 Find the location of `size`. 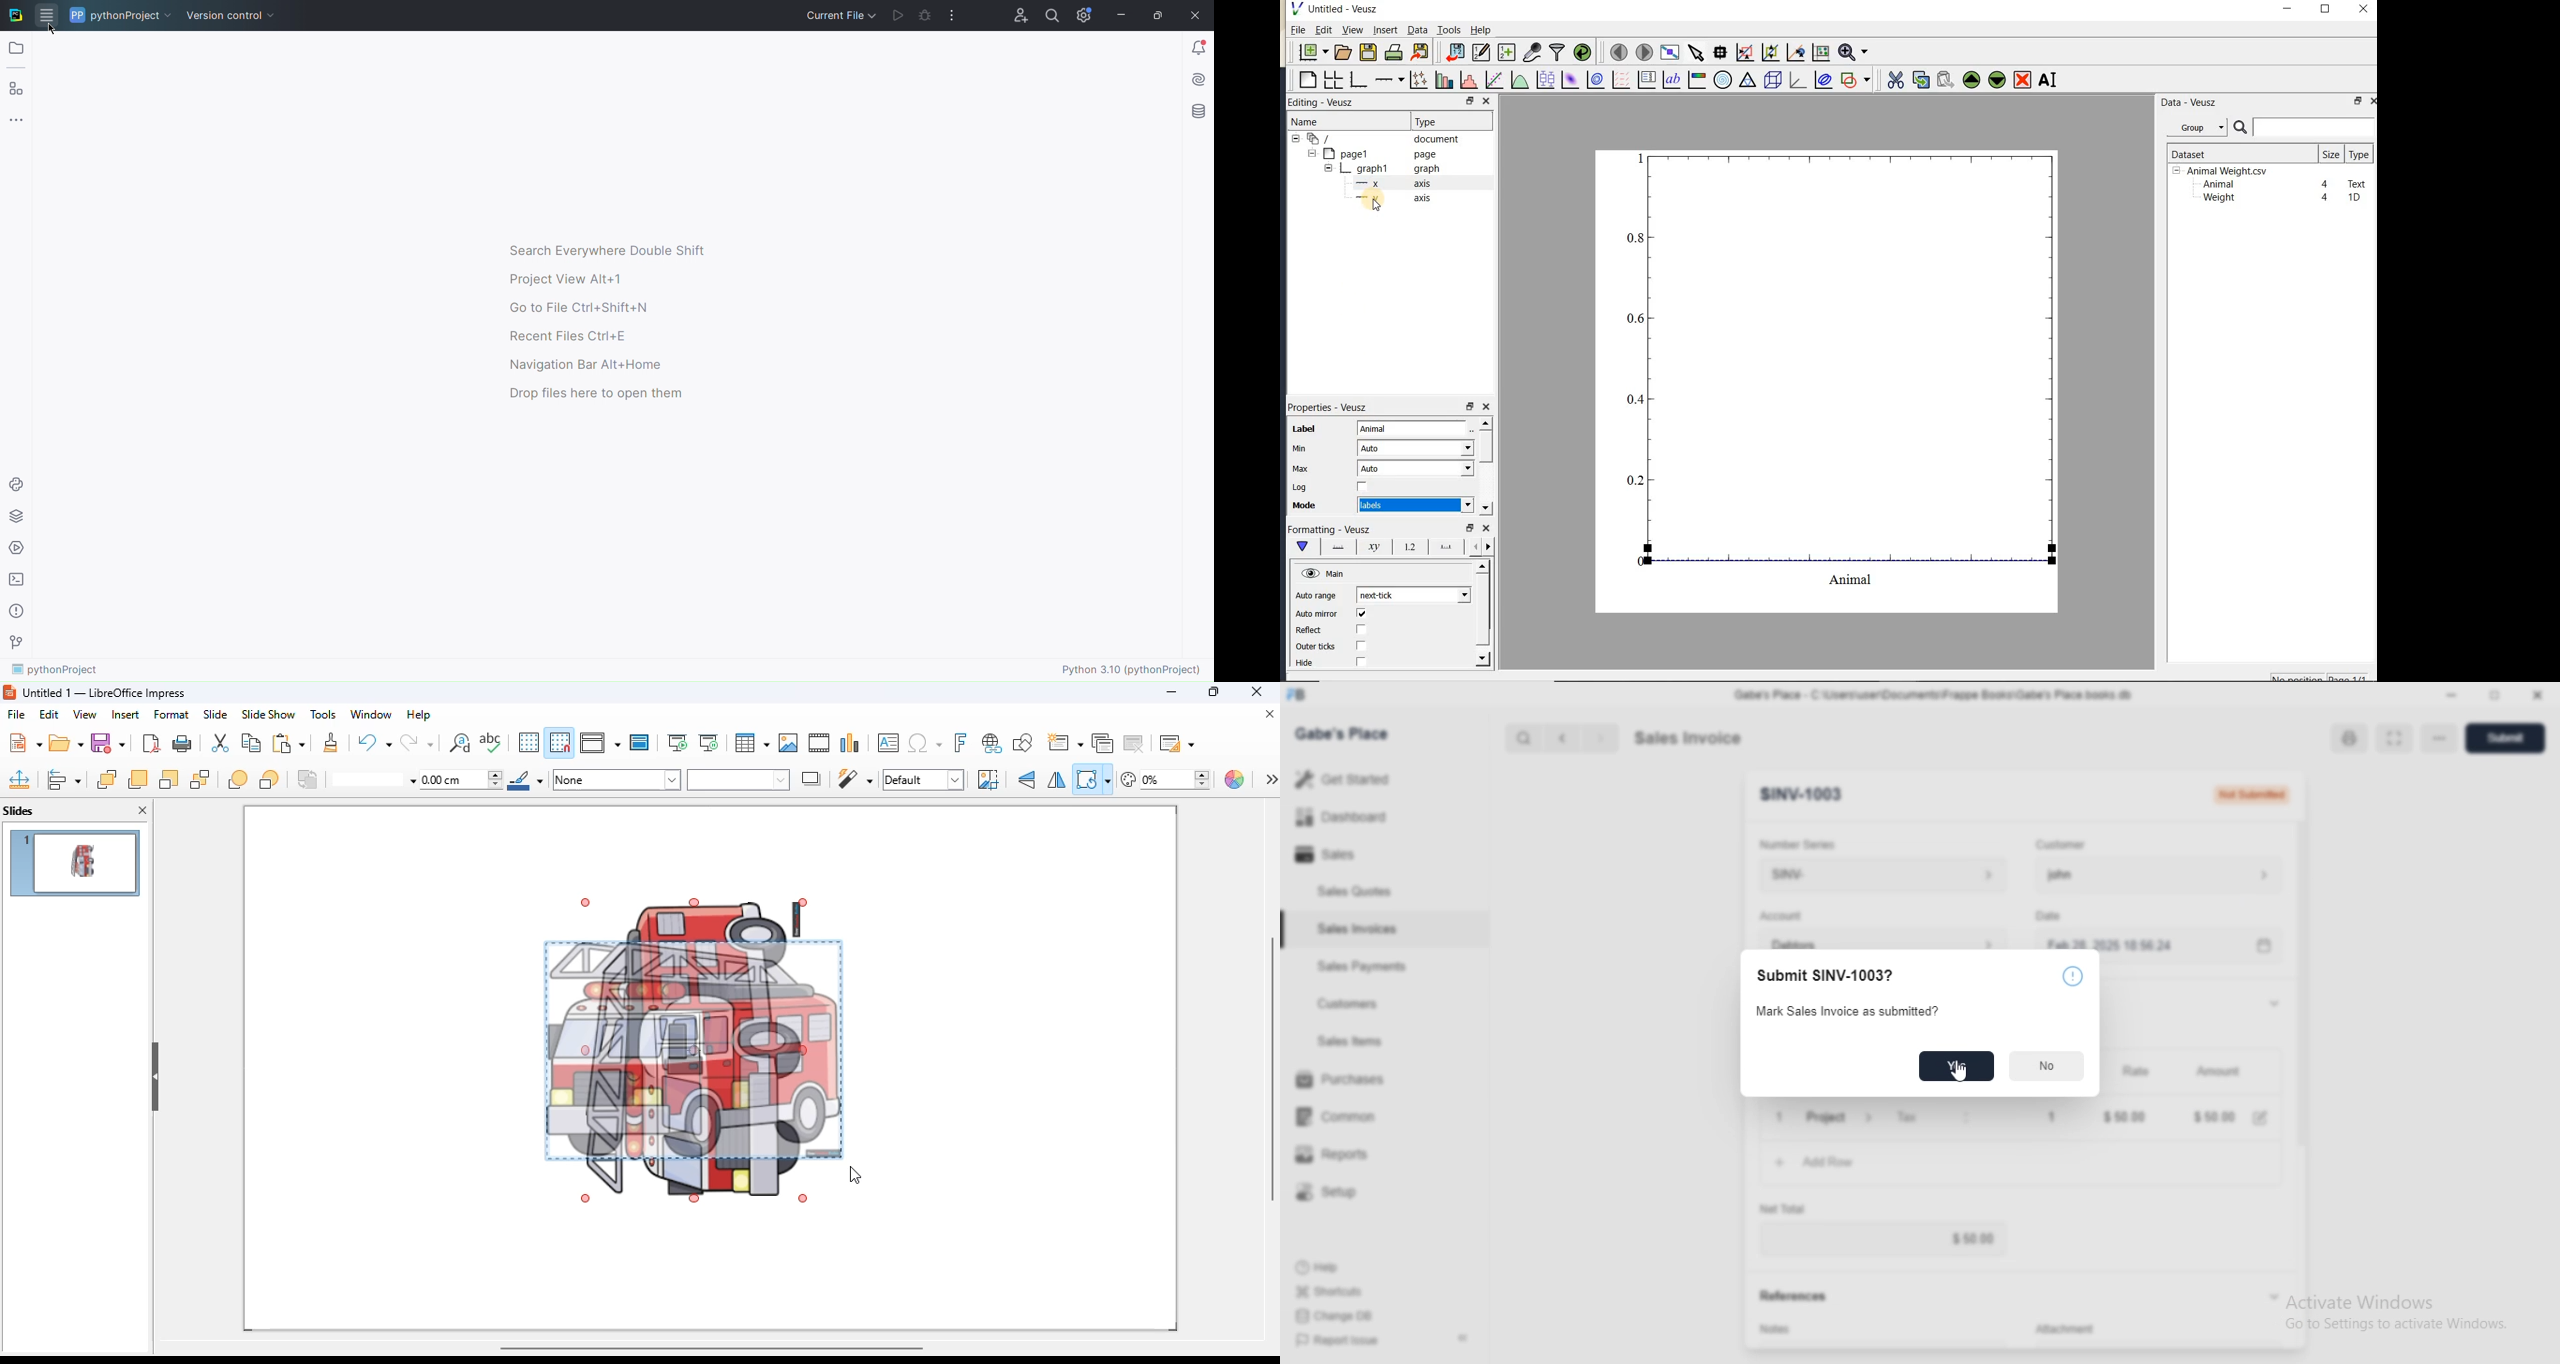

size is located at coordinates (2331, 154).